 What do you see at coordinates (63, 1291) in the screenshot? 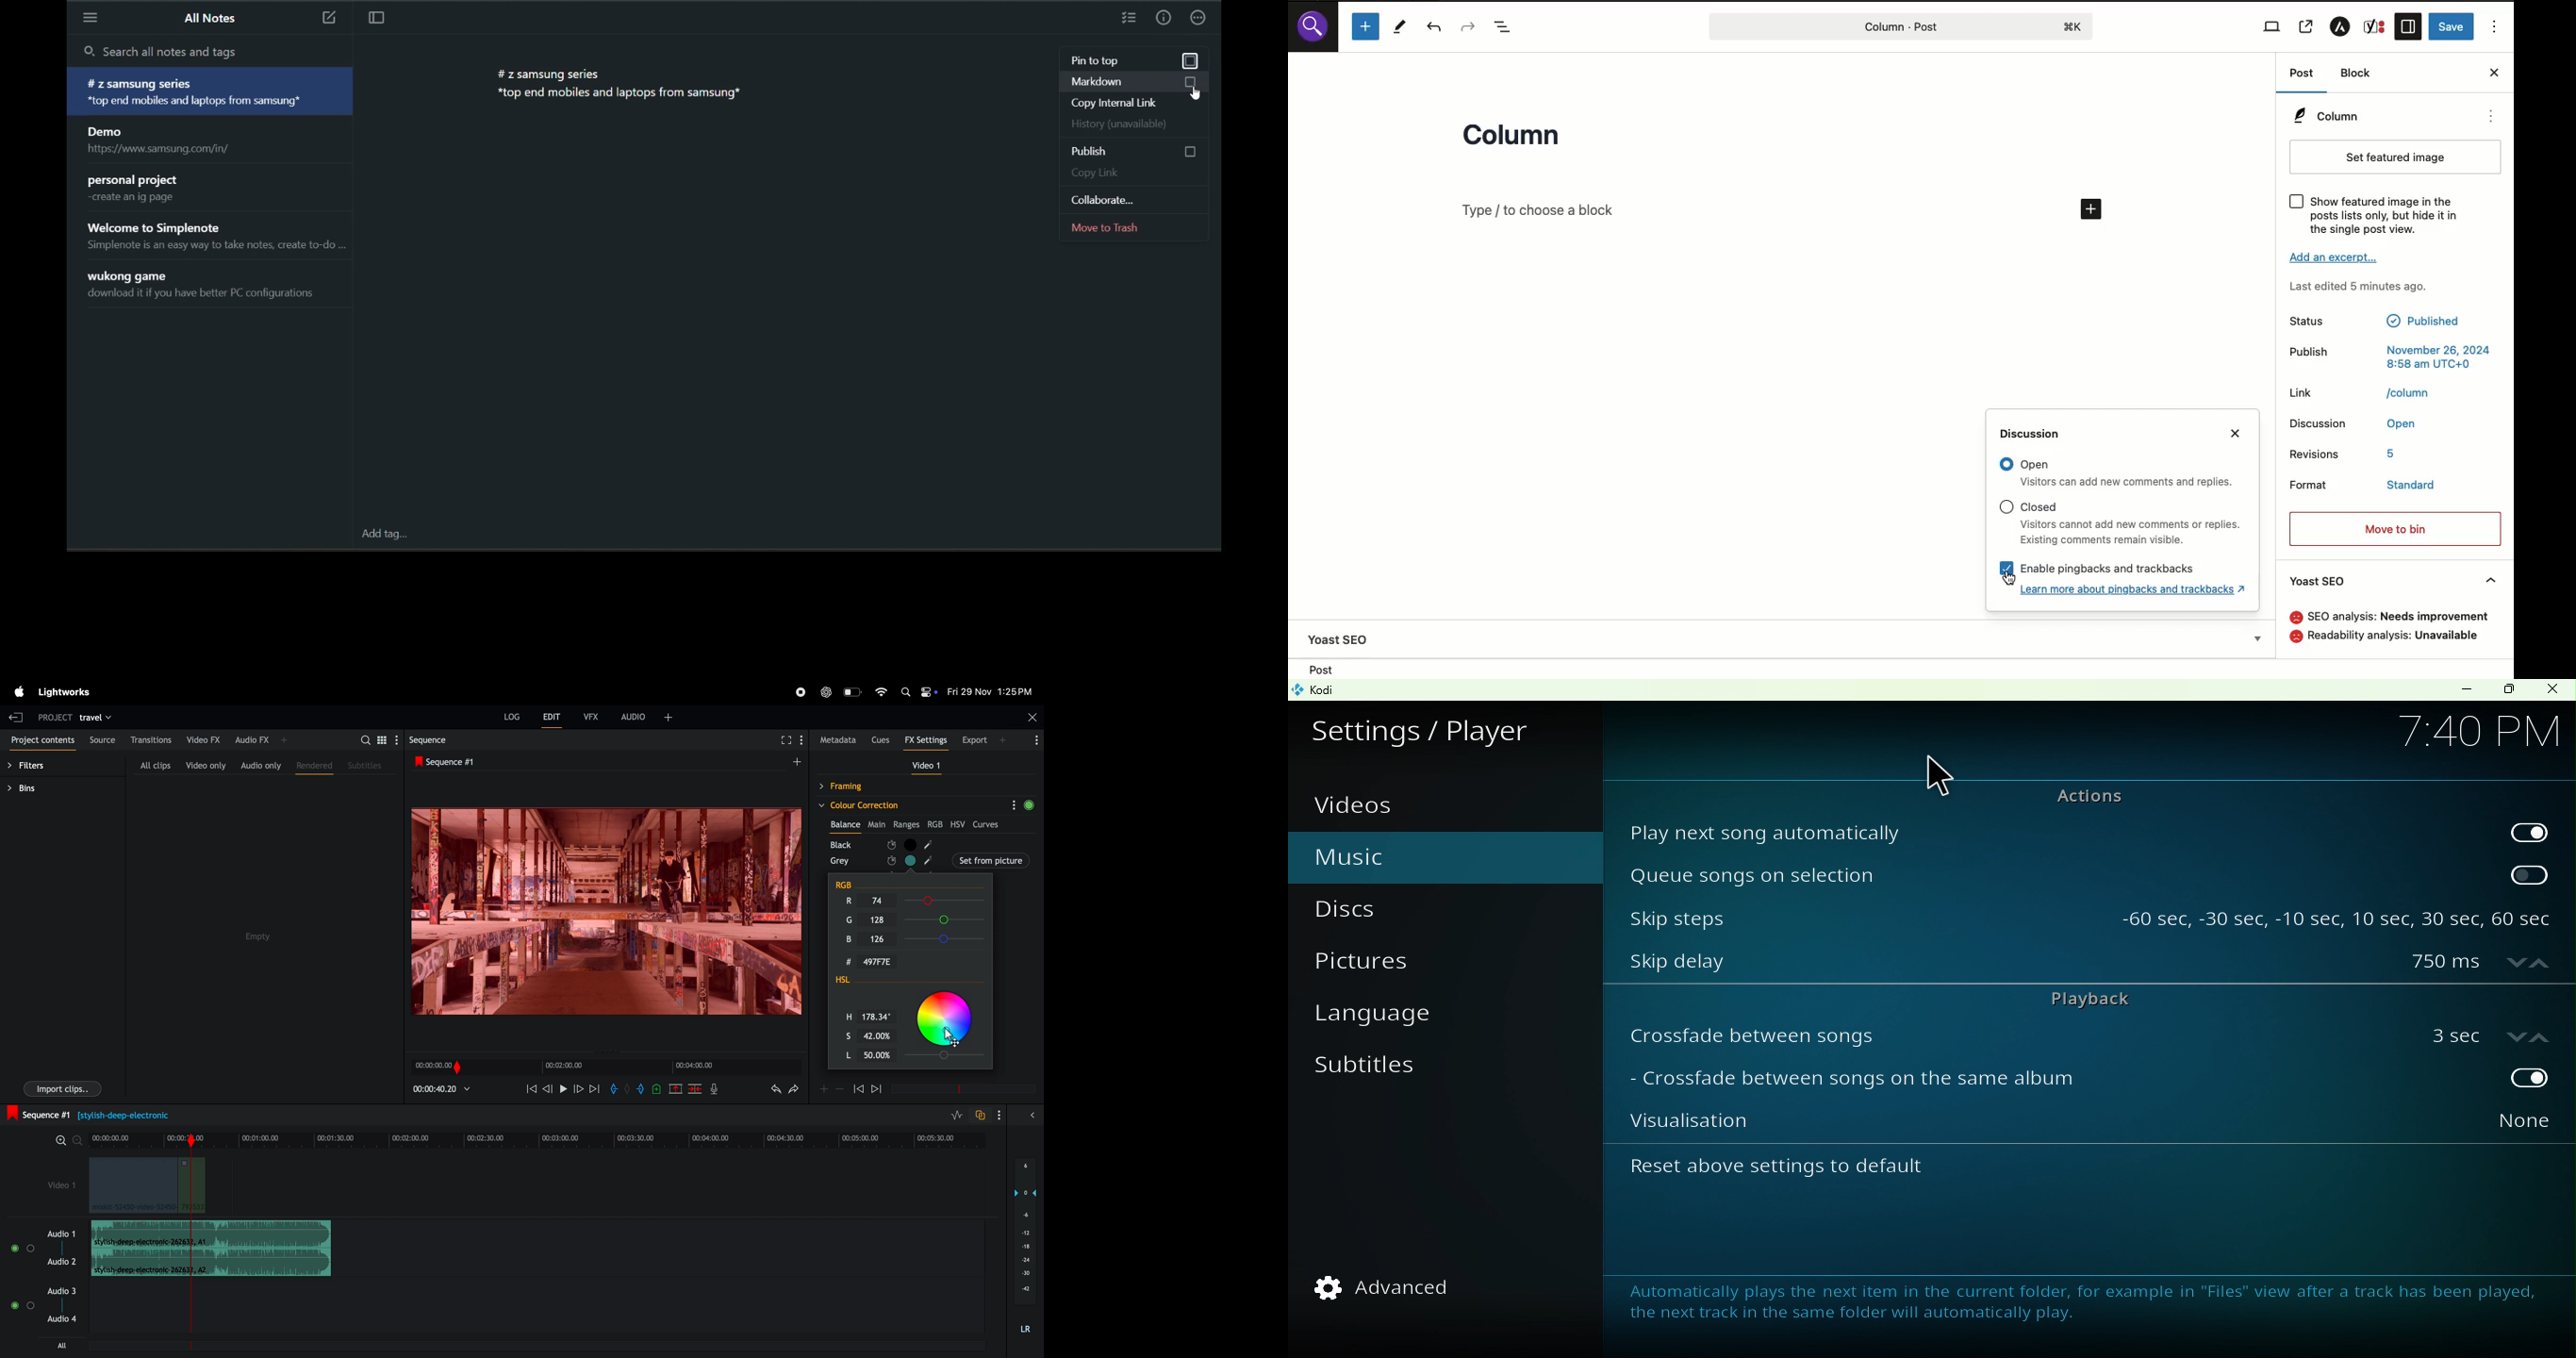
I see `Audio 3` at bounding box center [63, 1291].